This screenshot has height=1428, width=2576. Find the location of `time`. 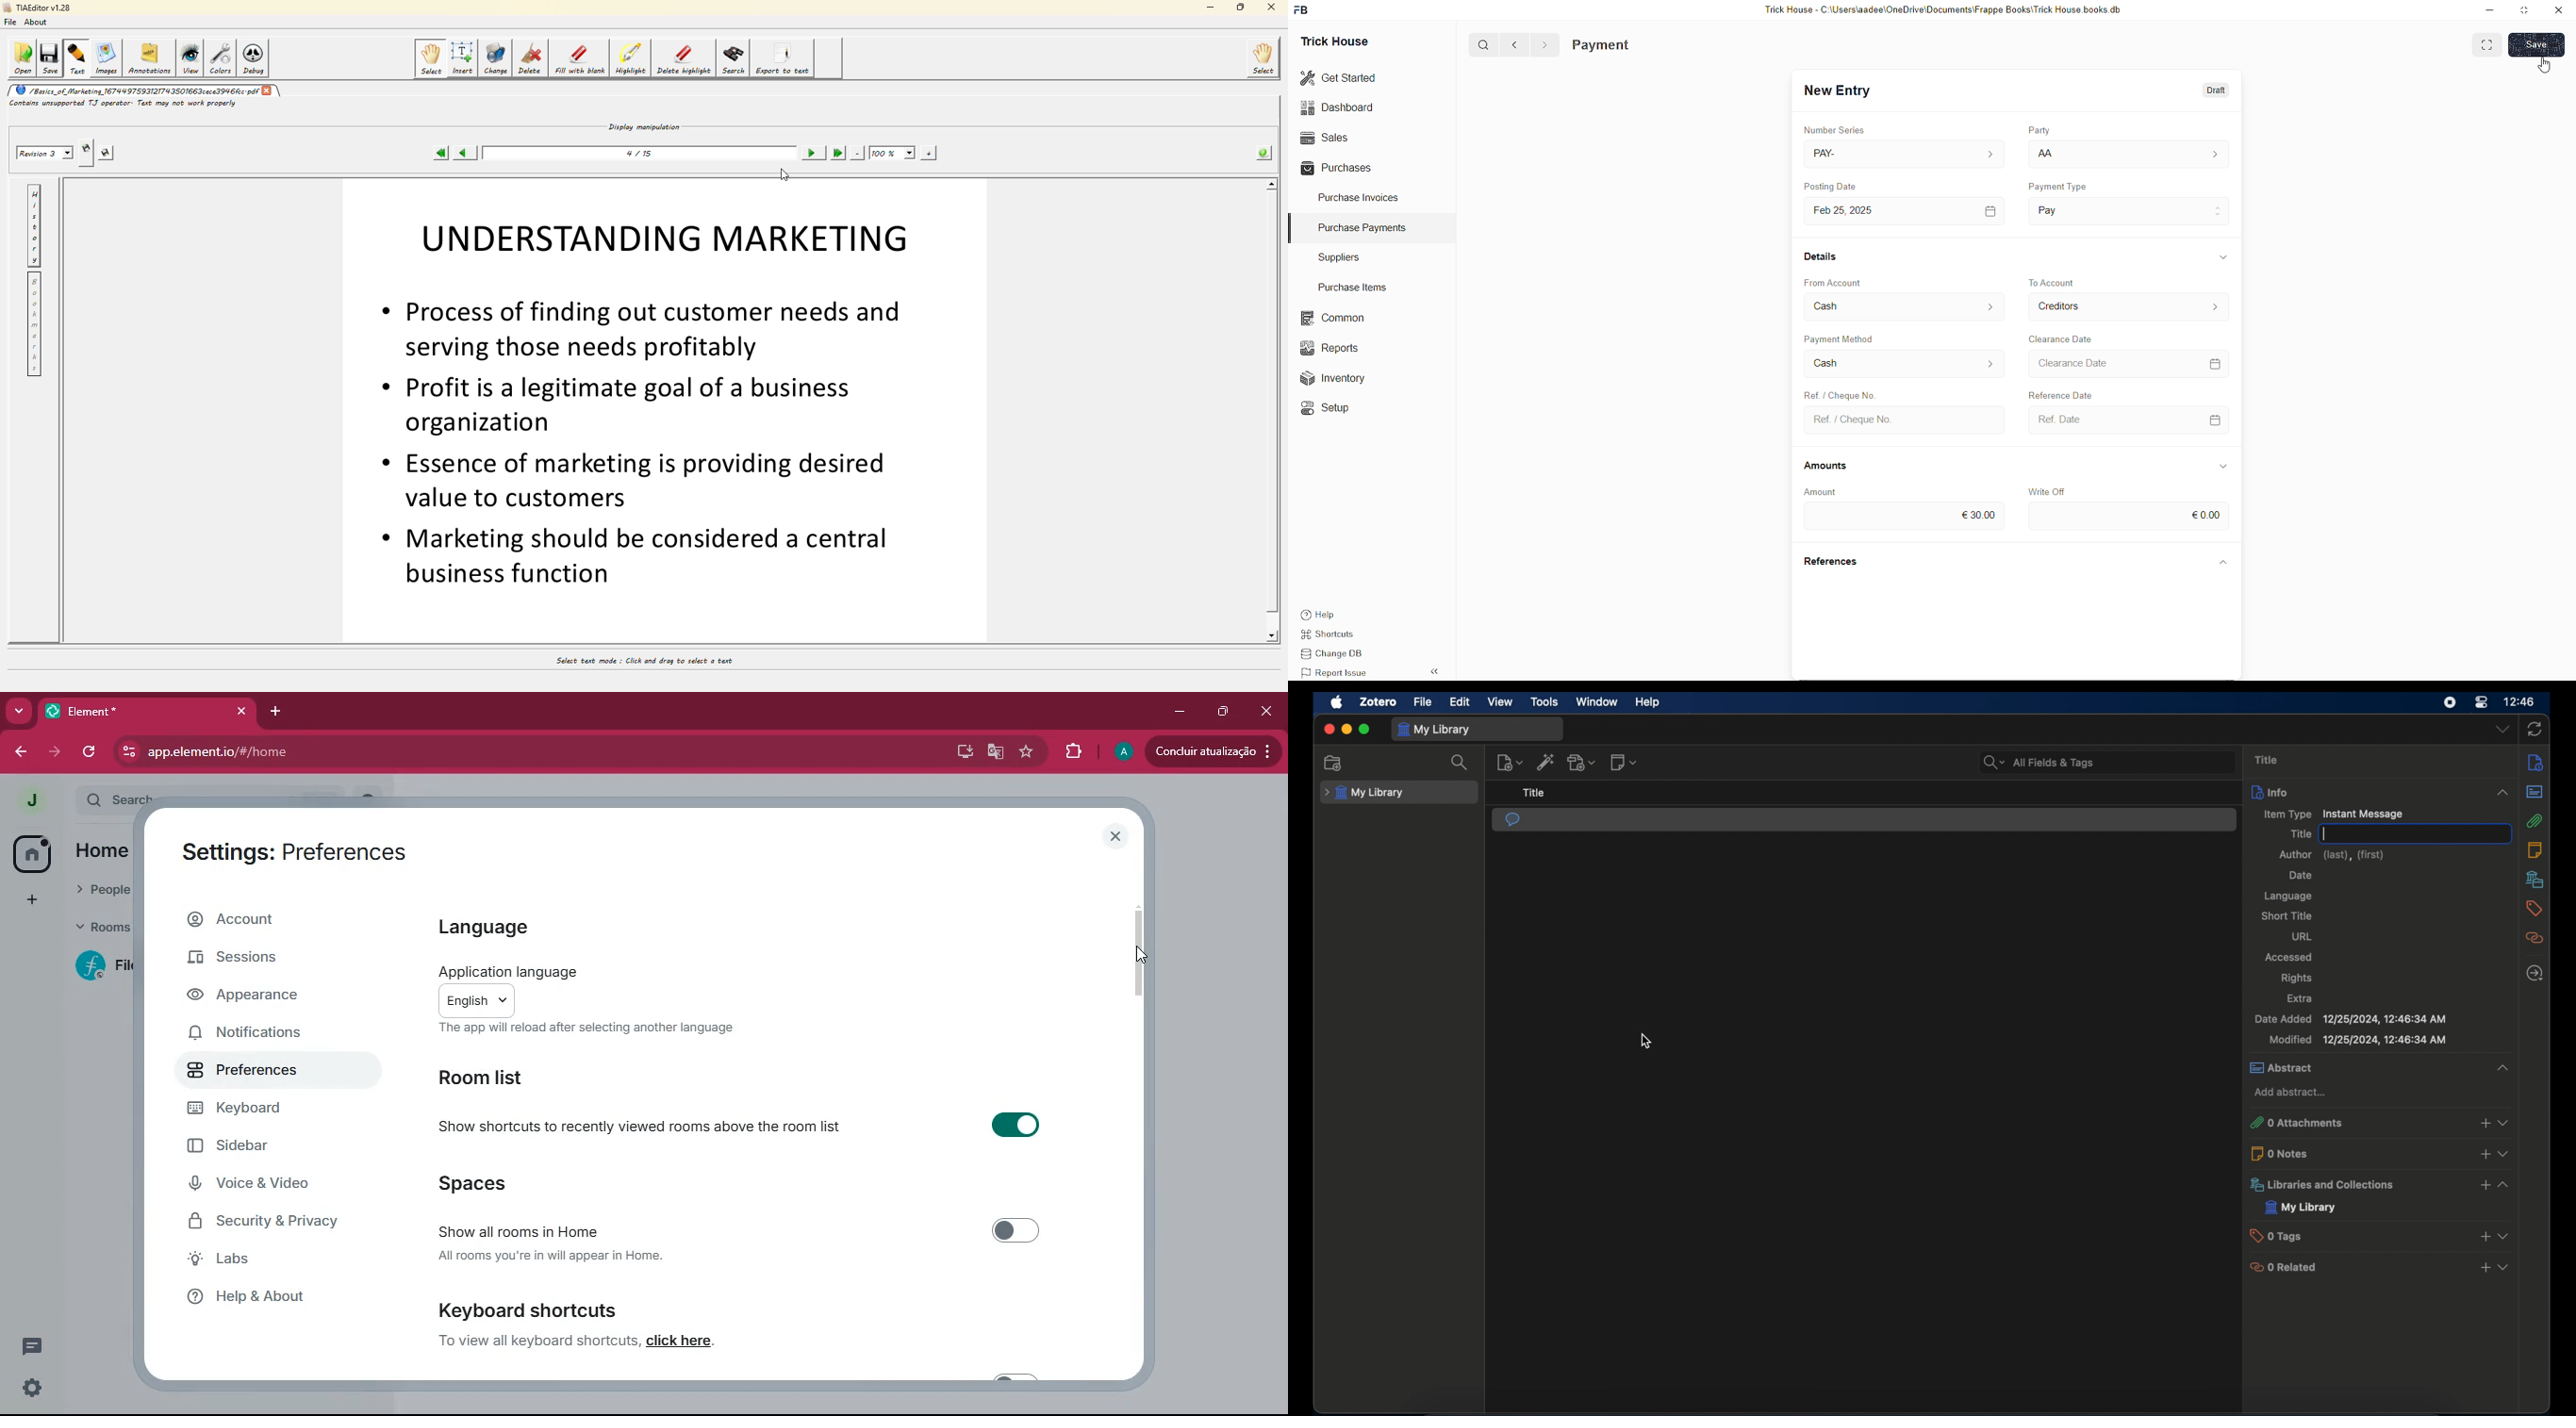

time is located at coordinates (2519, 701).